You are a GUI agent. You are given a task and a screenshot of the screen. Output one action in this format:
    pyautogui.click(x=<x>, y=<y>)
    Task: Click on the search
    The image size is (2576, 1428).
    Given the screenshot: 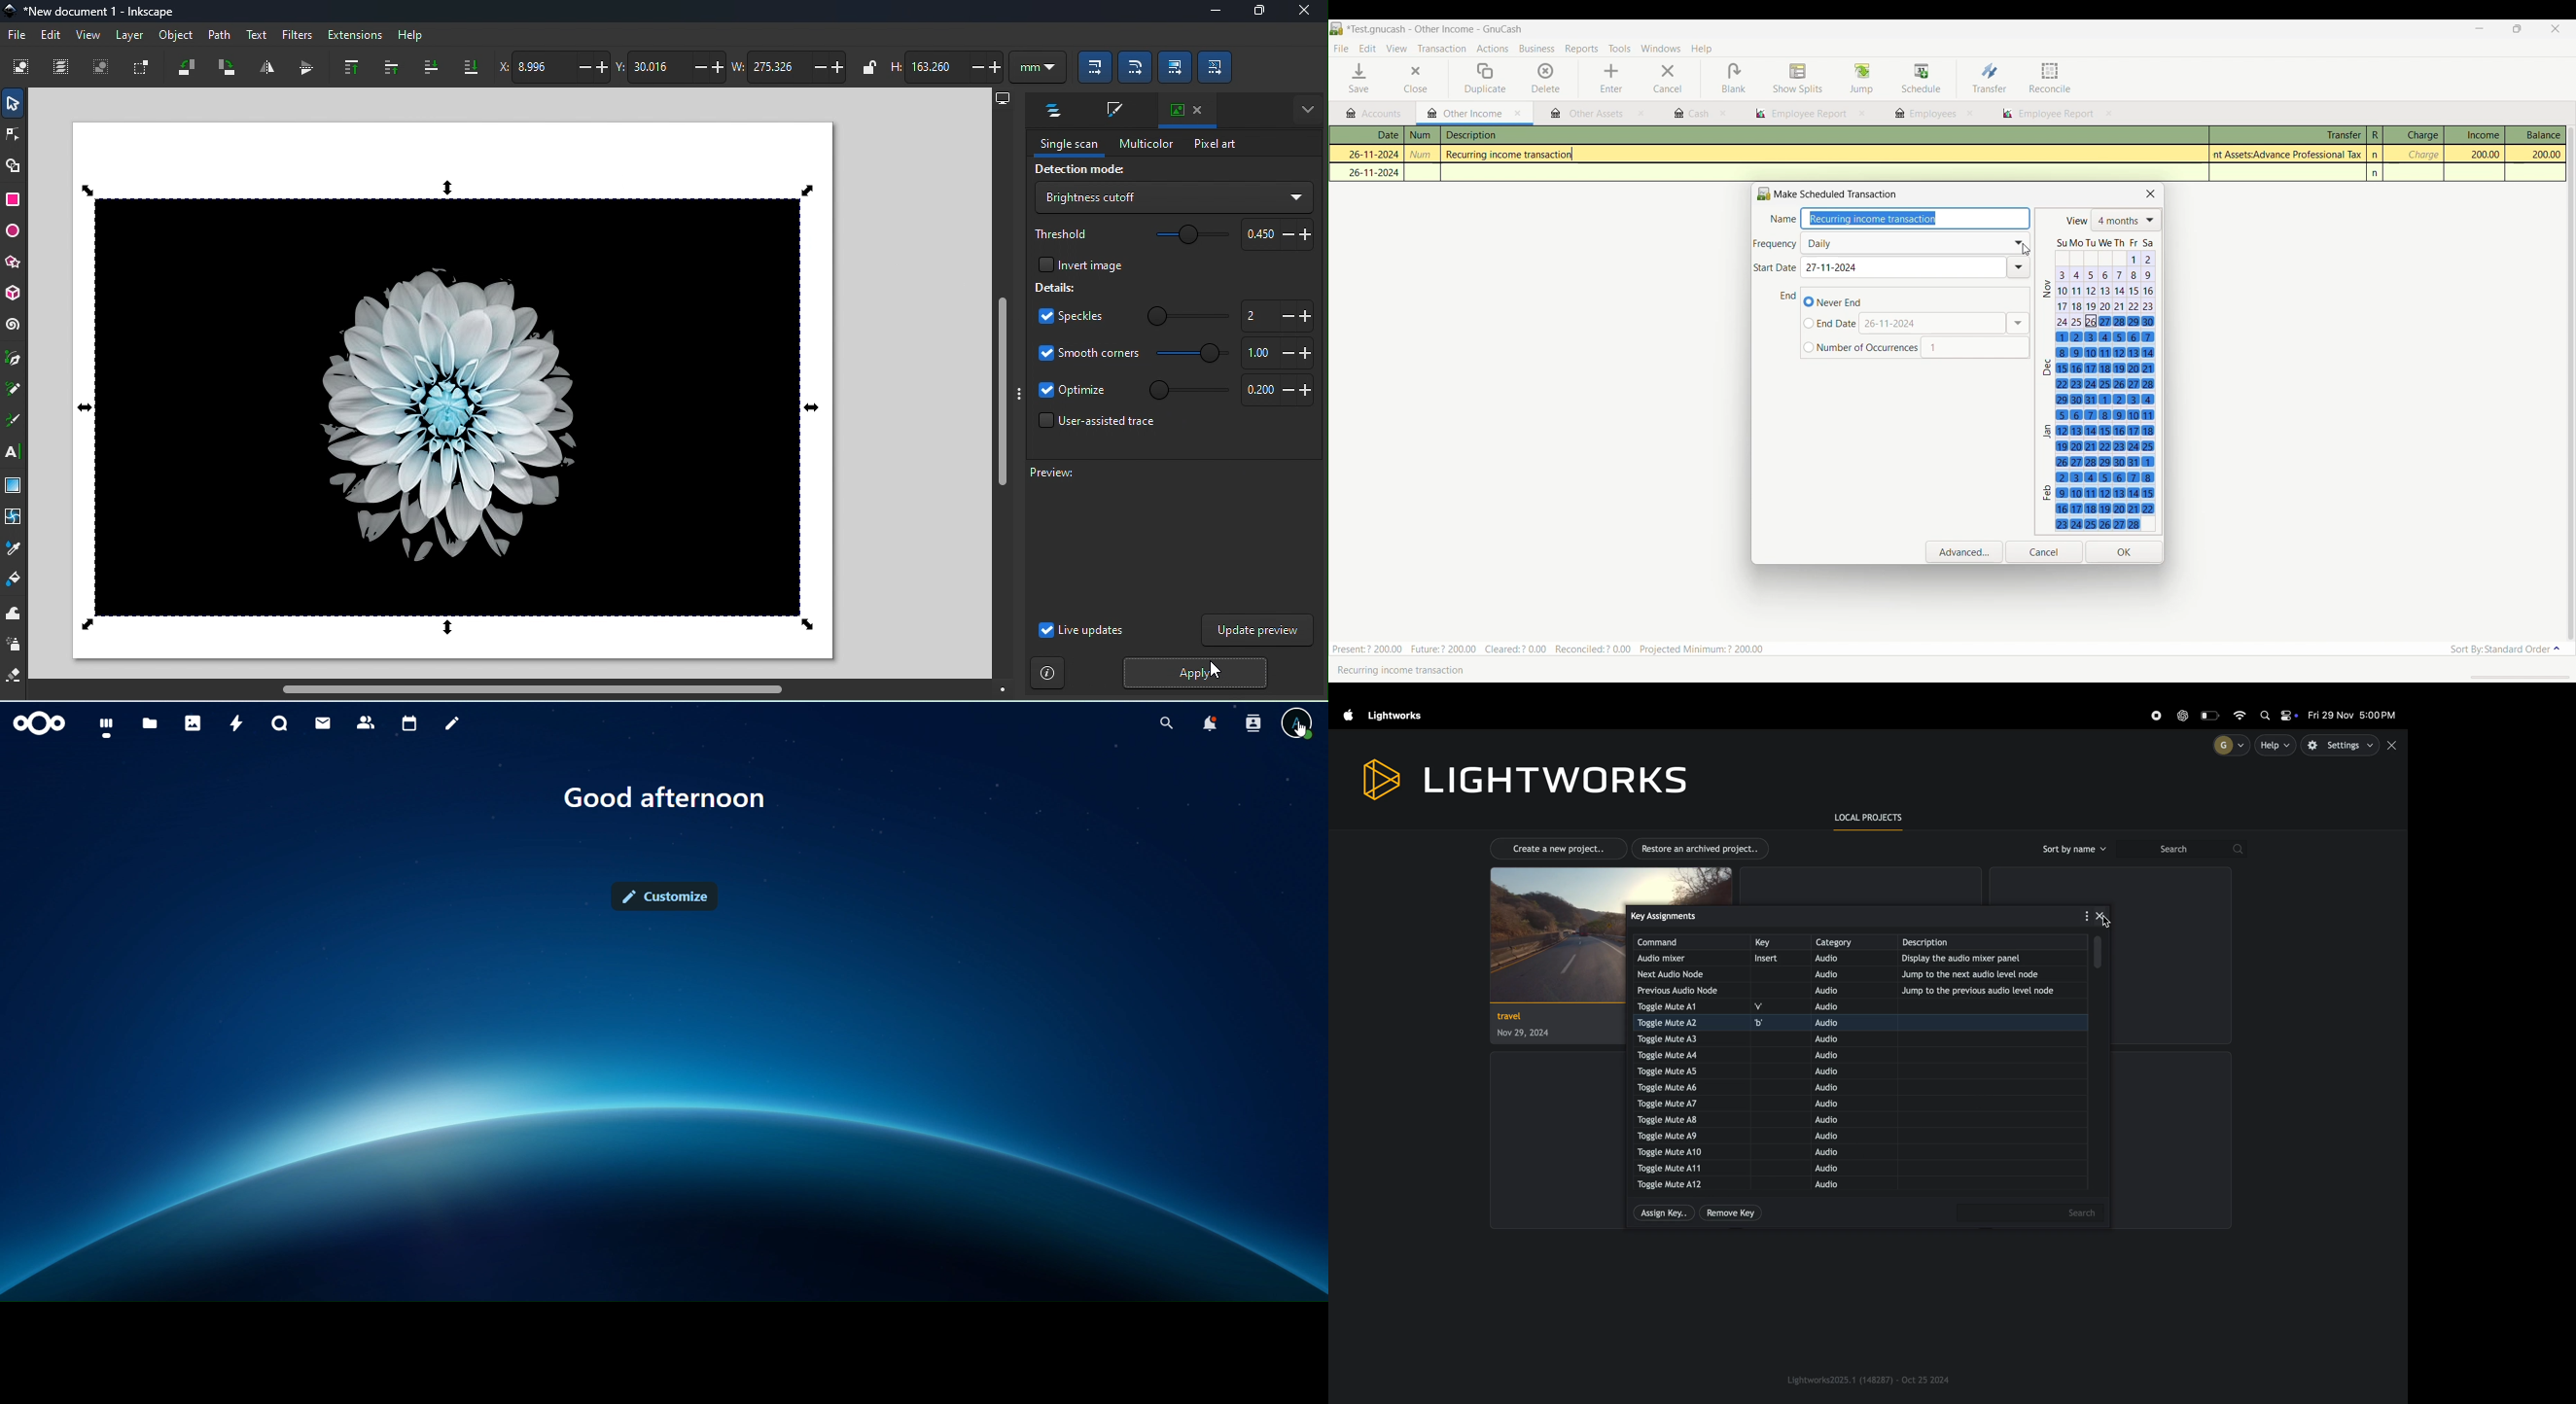 What is the action you would take?
    pyautogui.click(x=2181, y=850)
    